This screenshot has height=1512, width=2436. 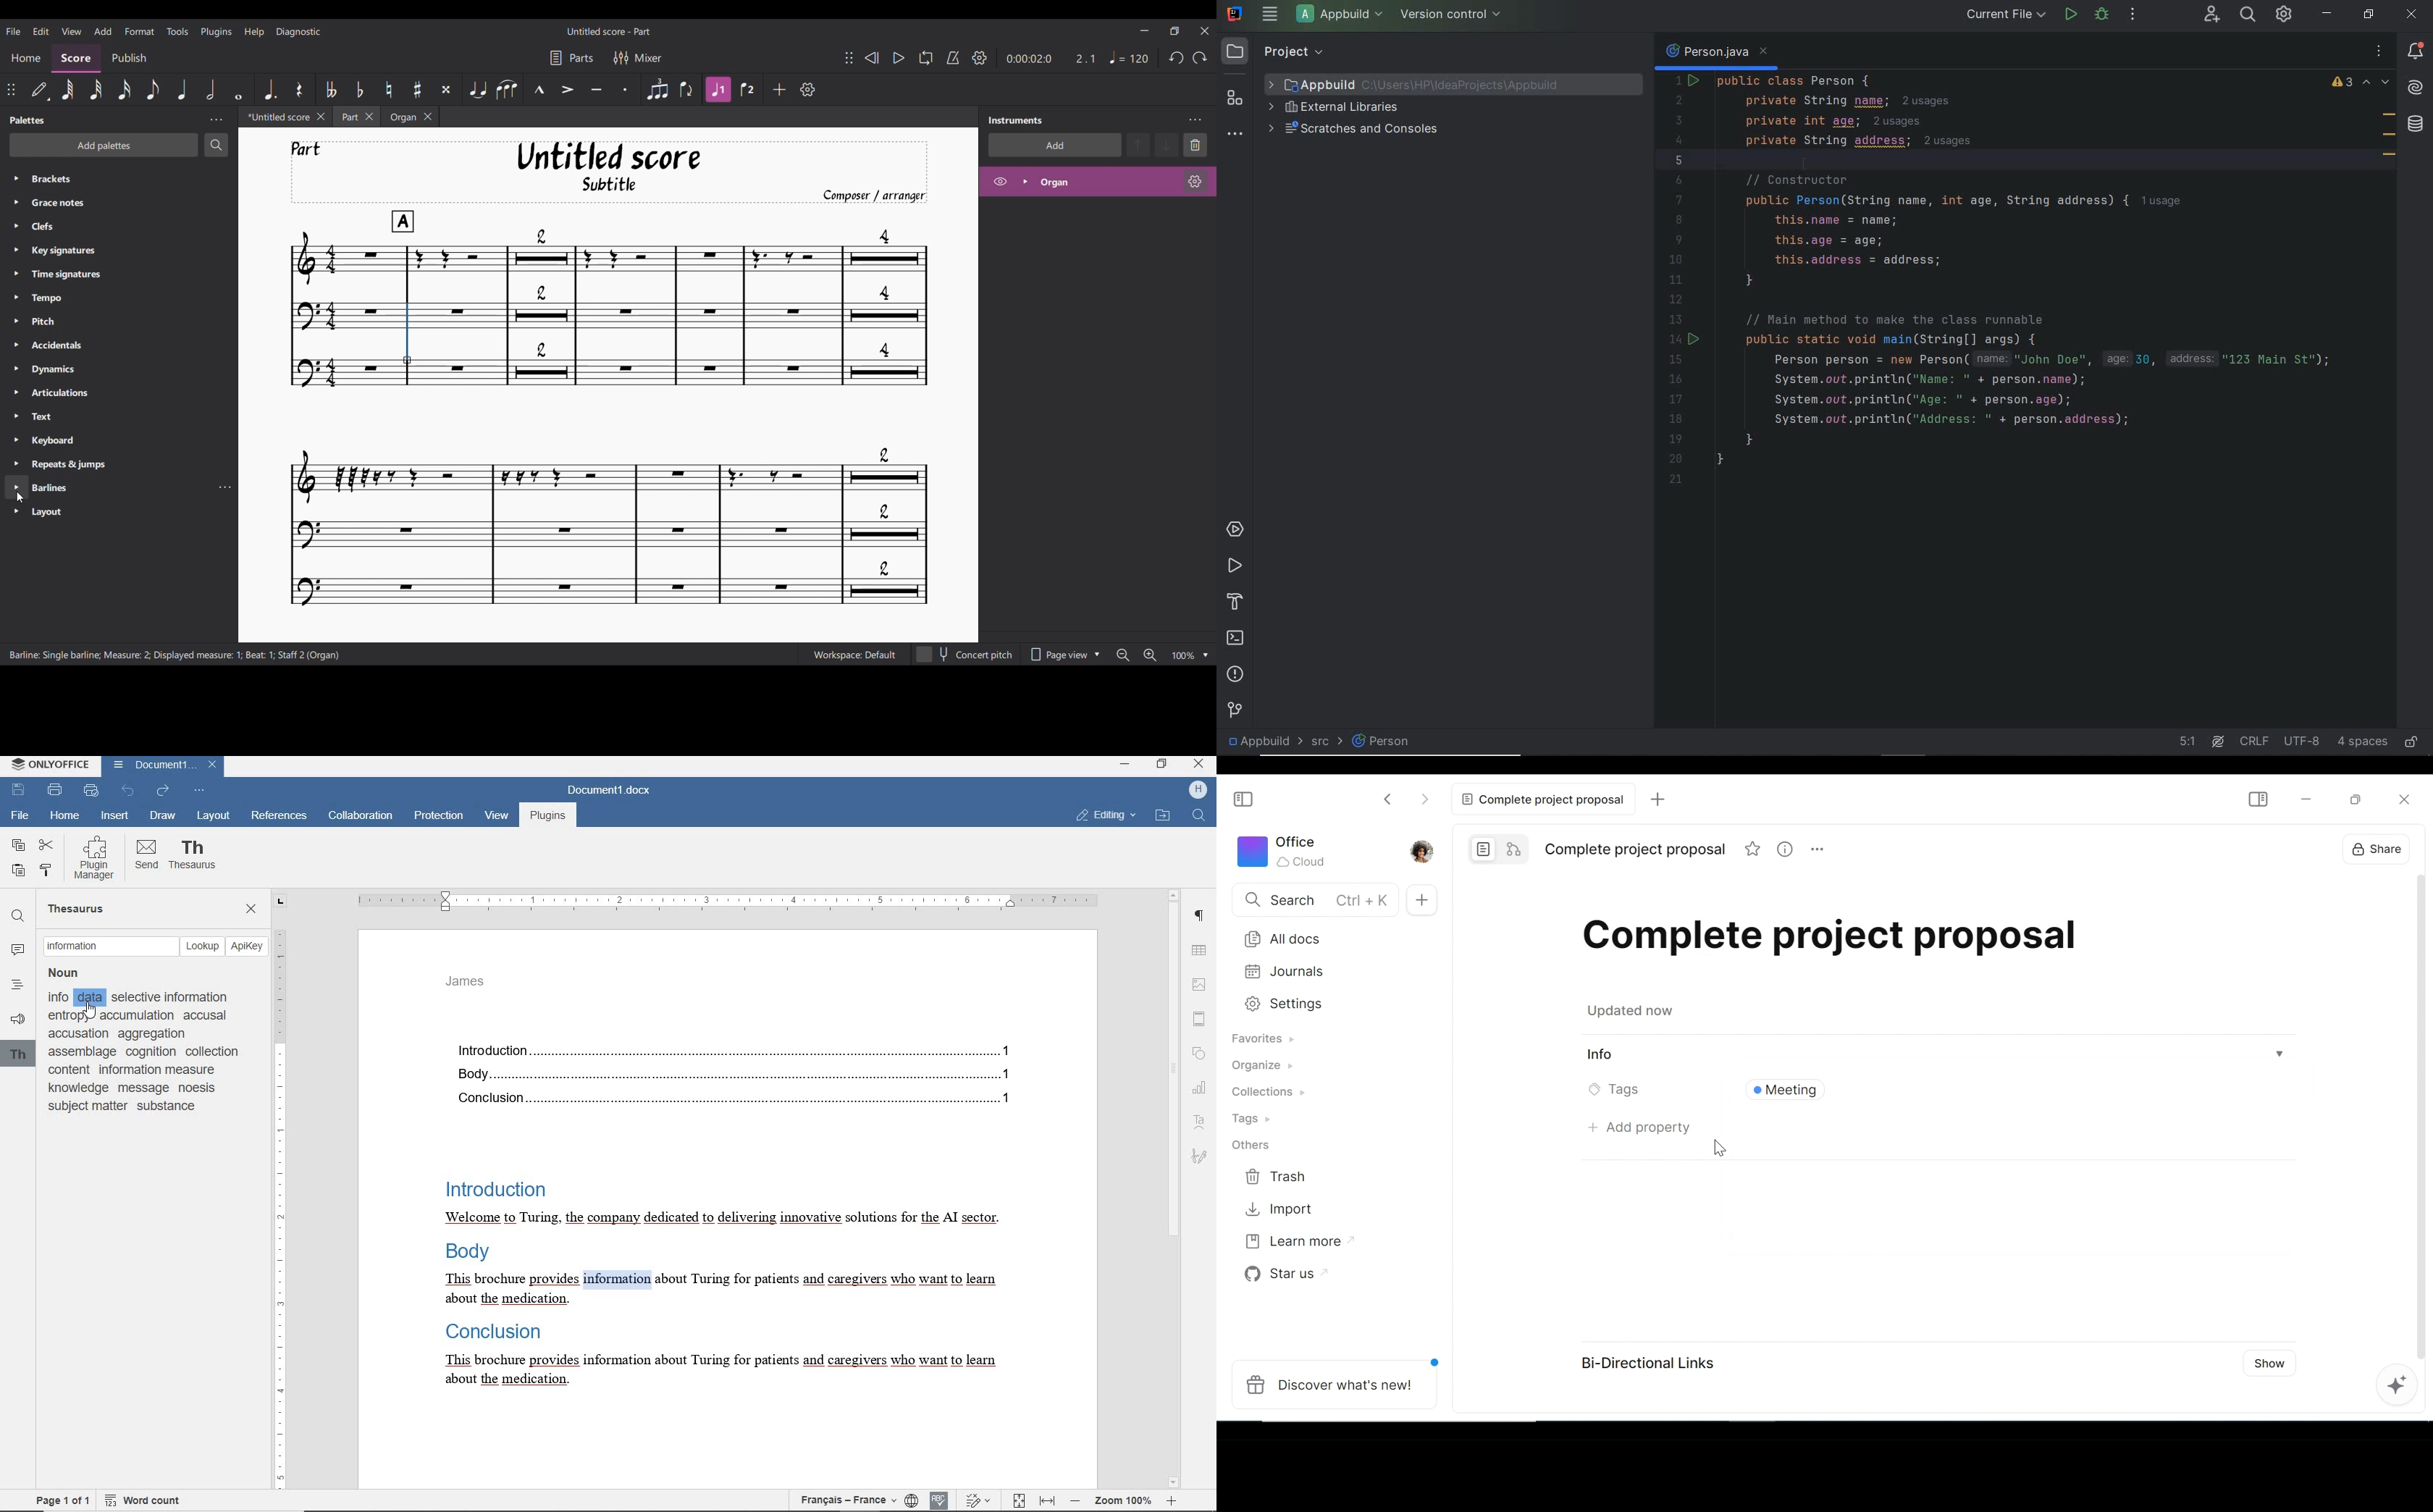 What do you see at coordinates (1272, 1041) in the screenshot?
I see `Favorites` at bounding box center [1272, 1041].